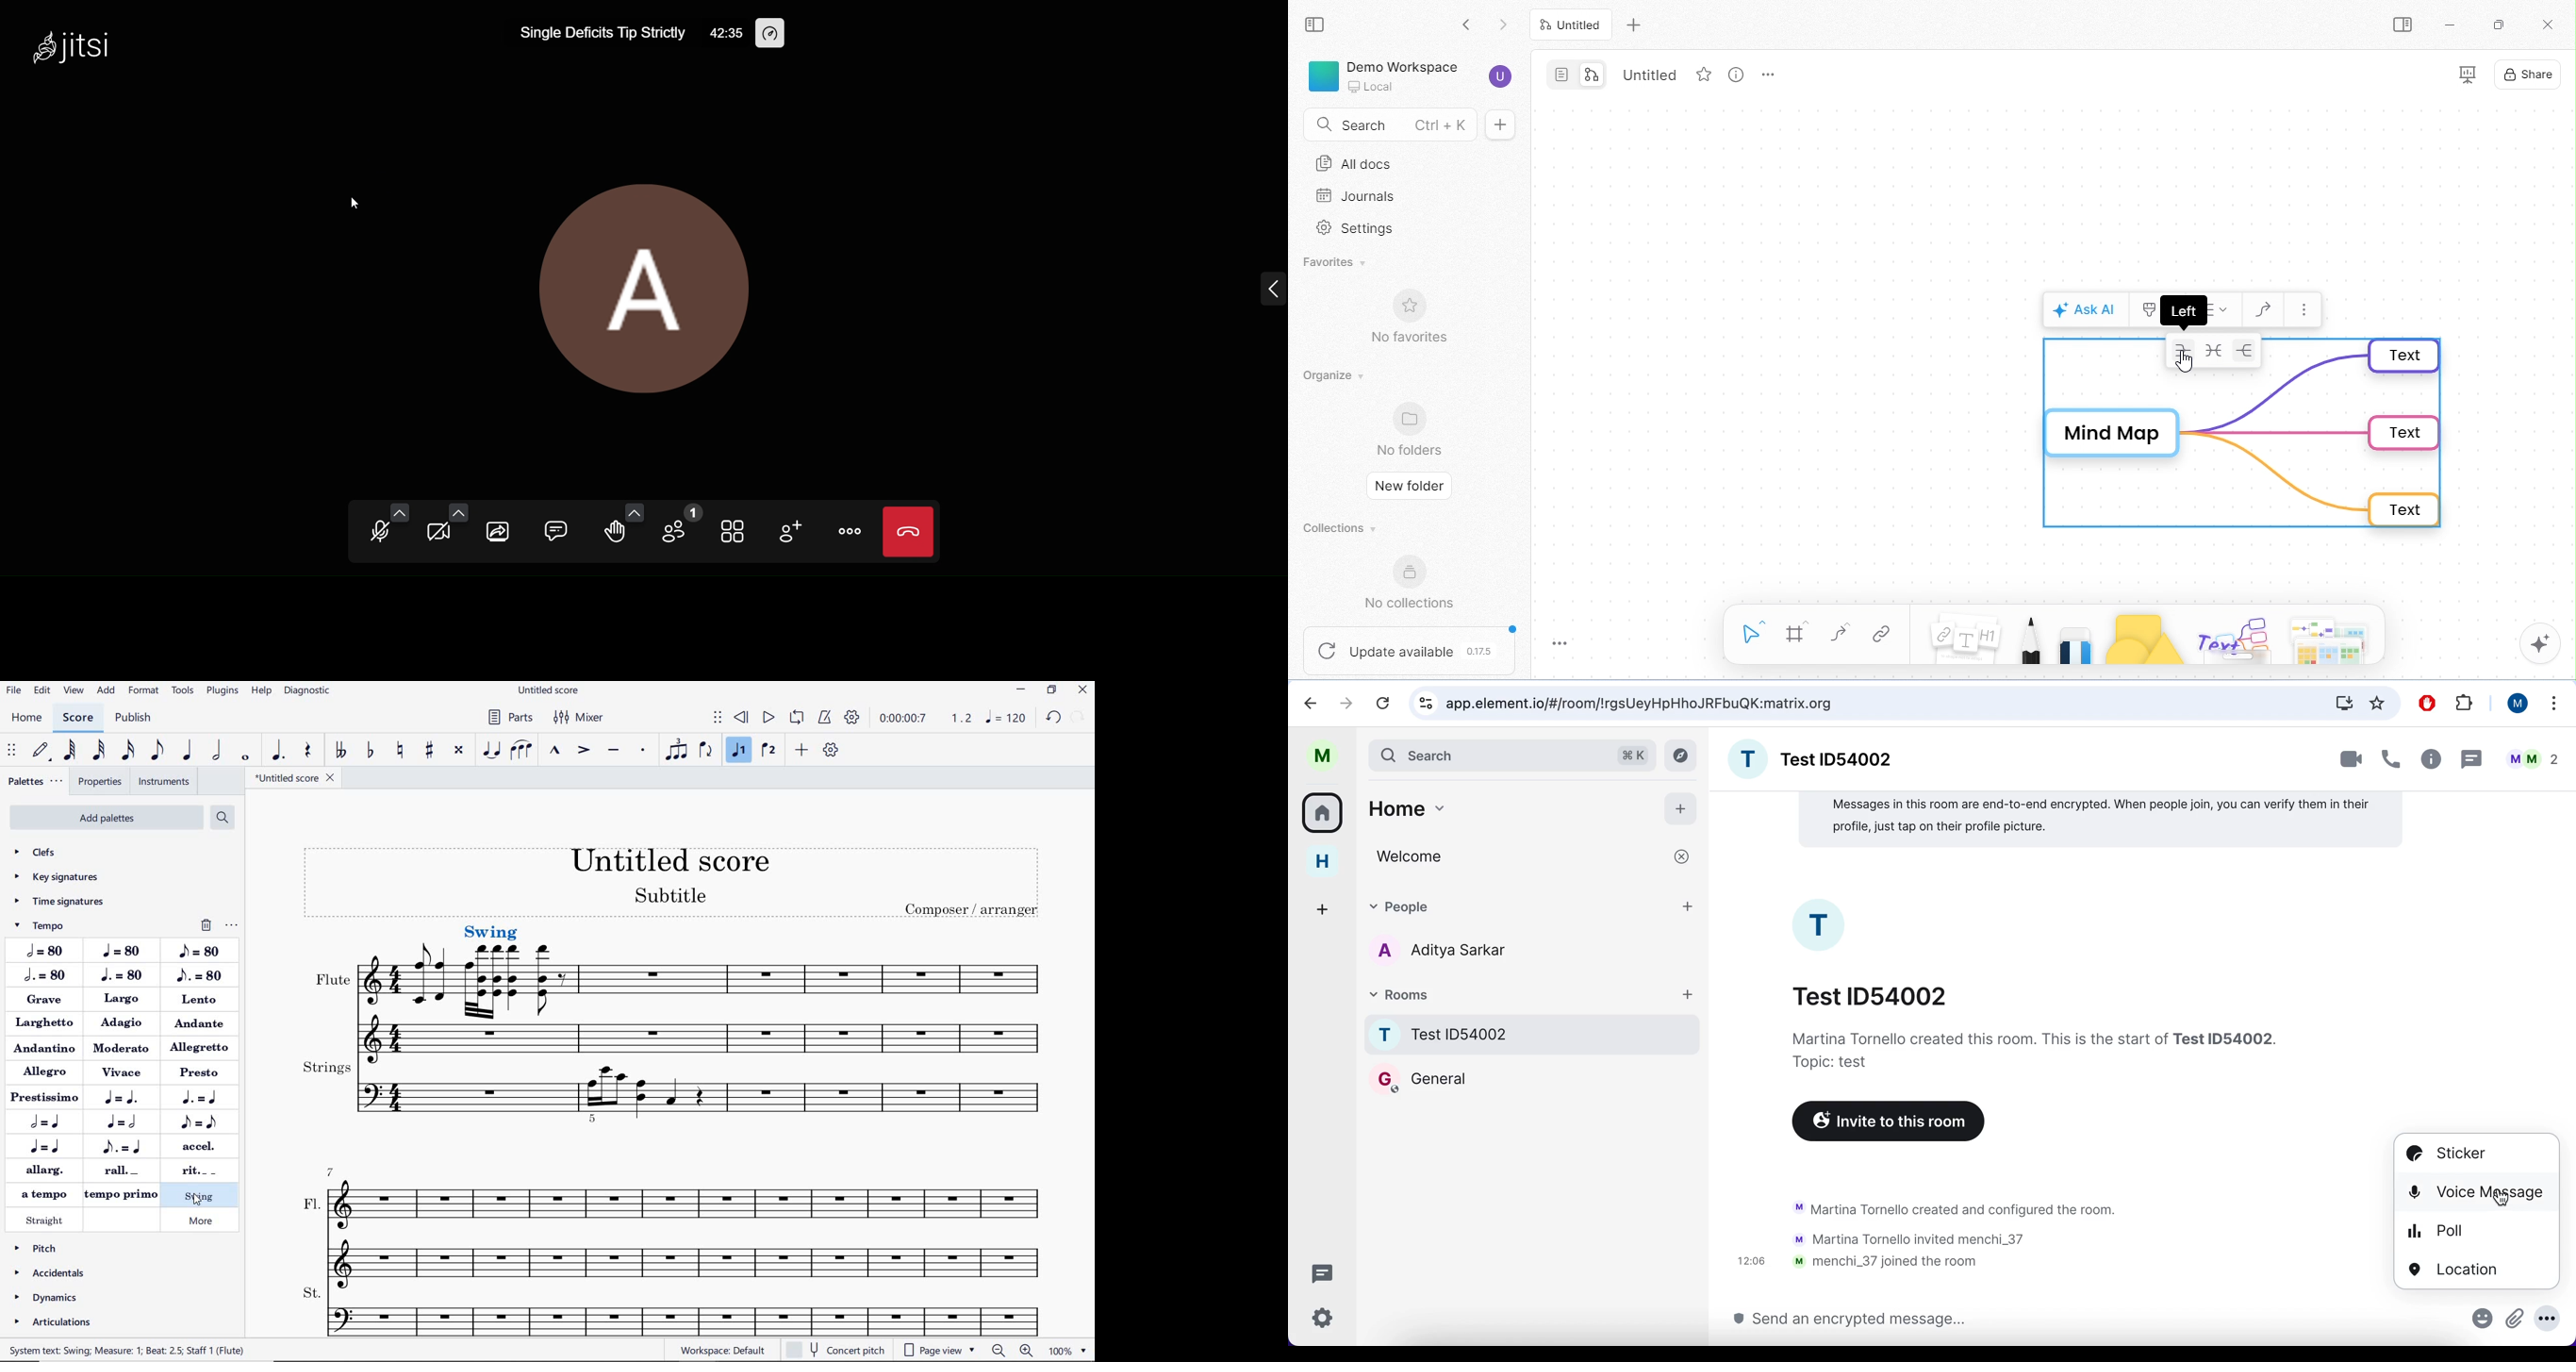  Describe the element at coordinates (370, 751) in the screenshot. I see `TOGGLE FLAT` at that location.